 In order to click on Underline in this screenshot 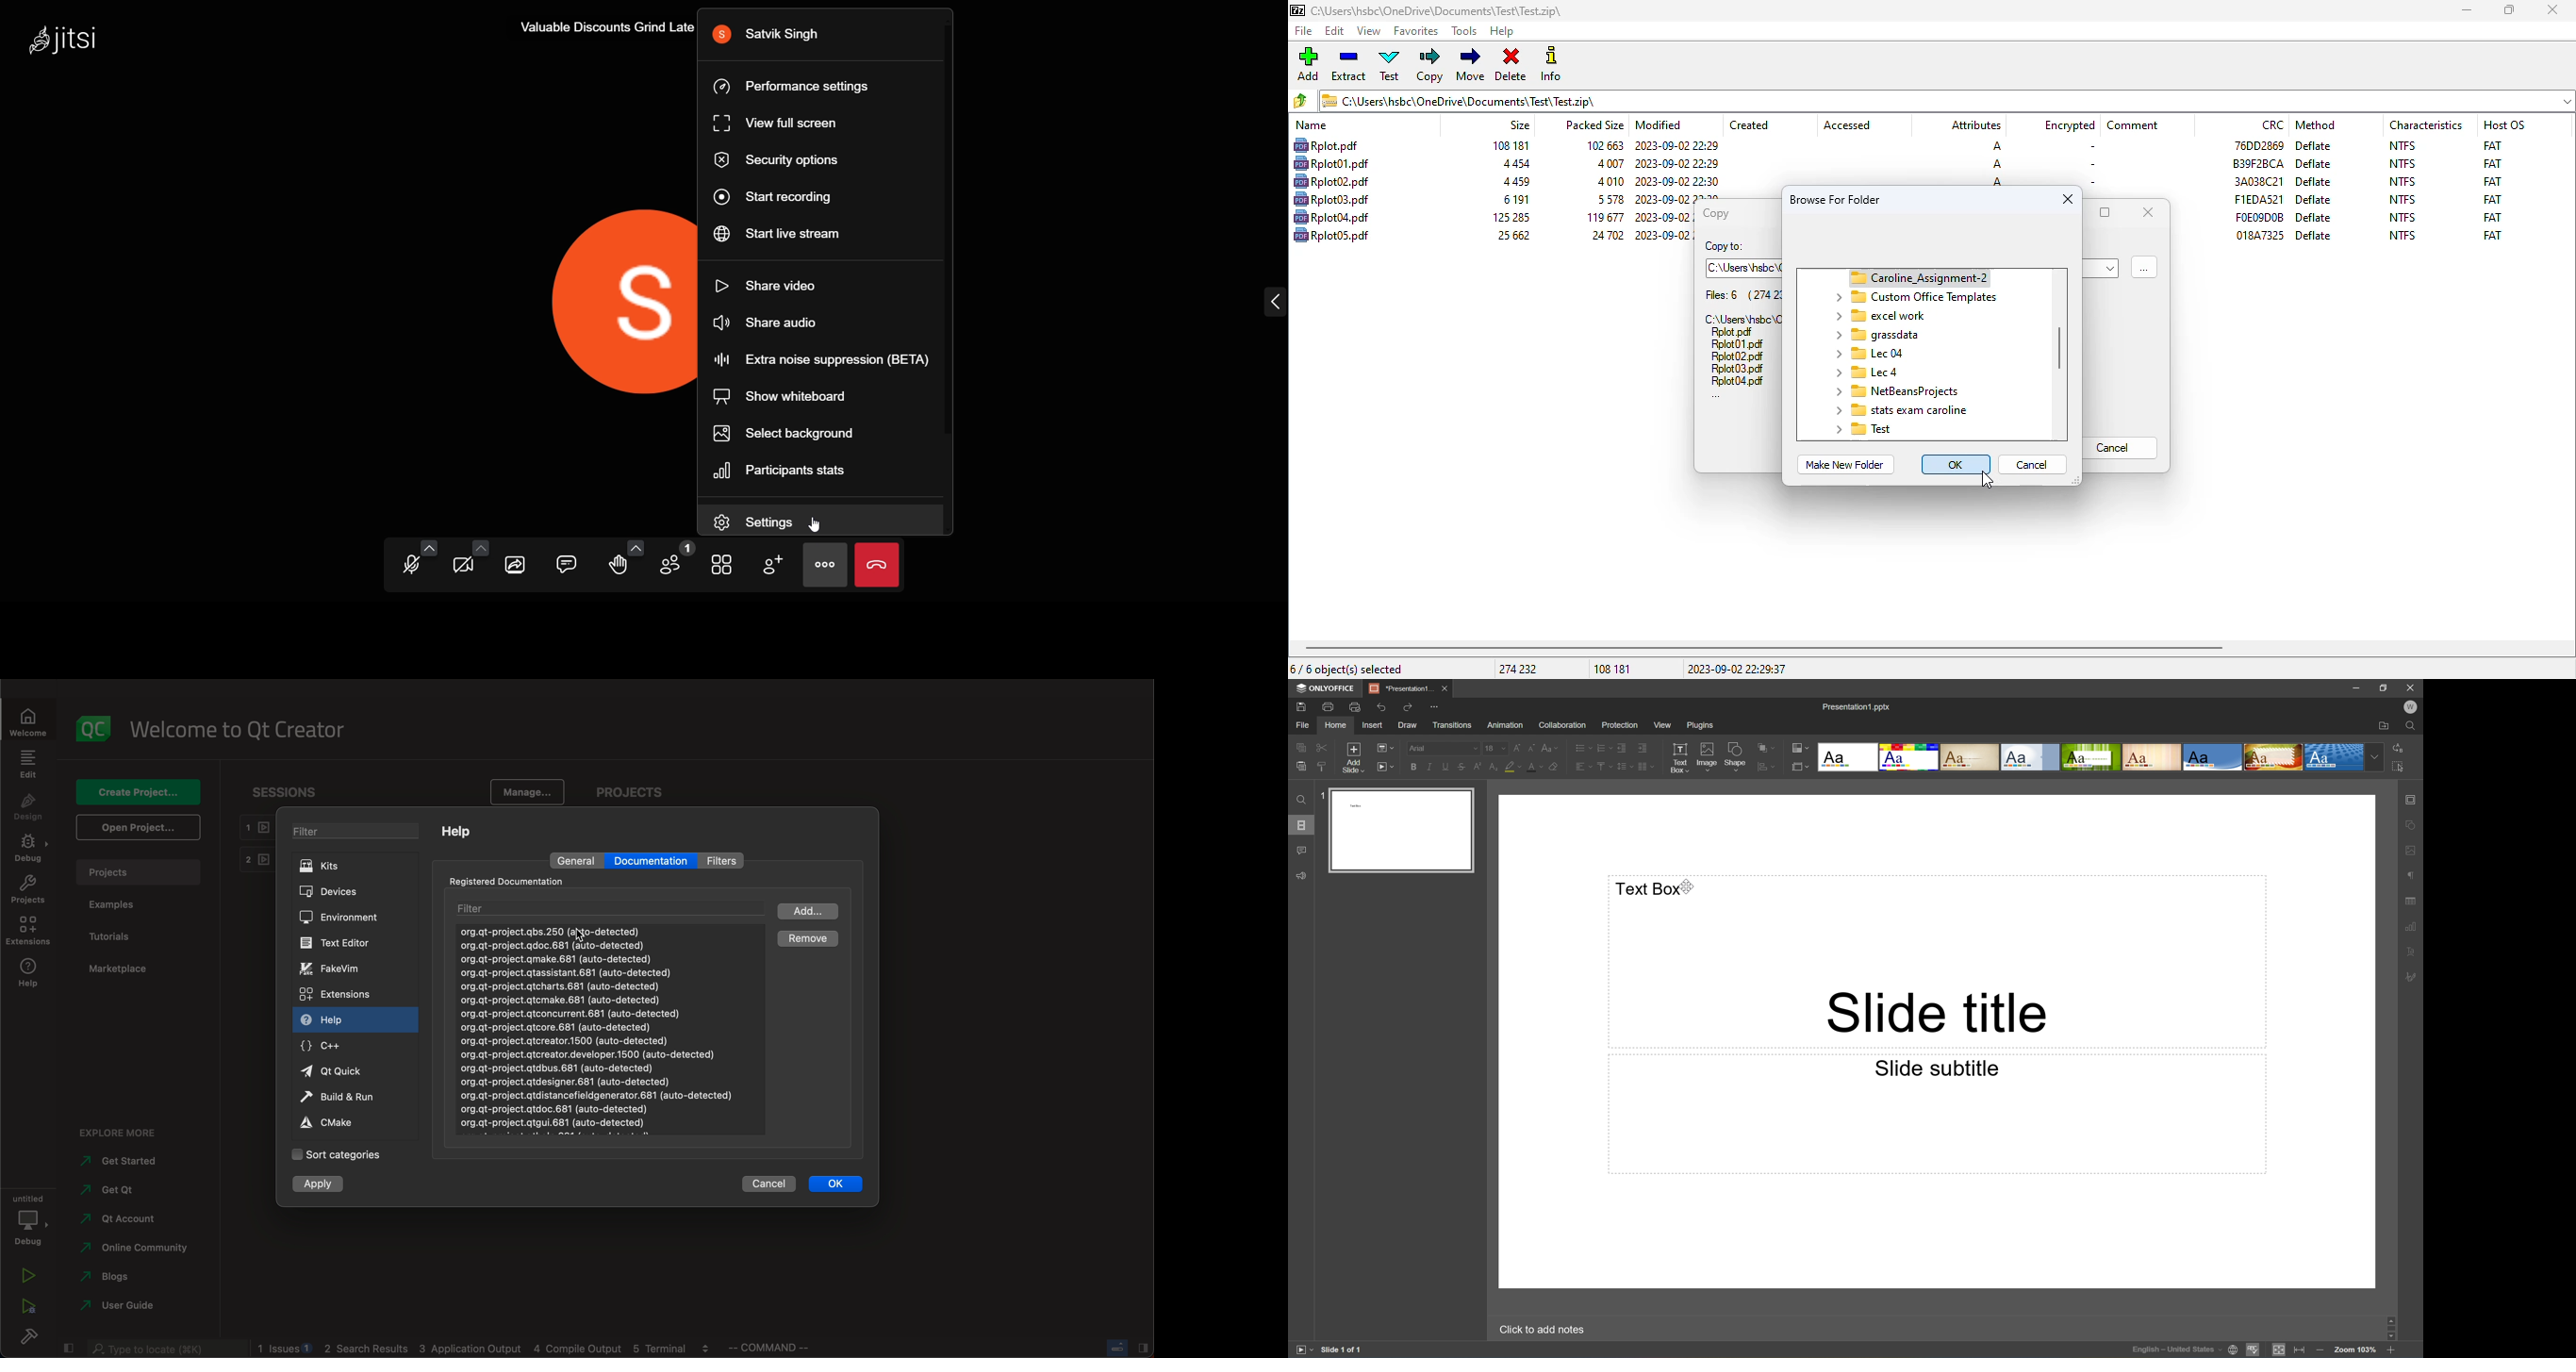, I will do `click(1444, 767)`.